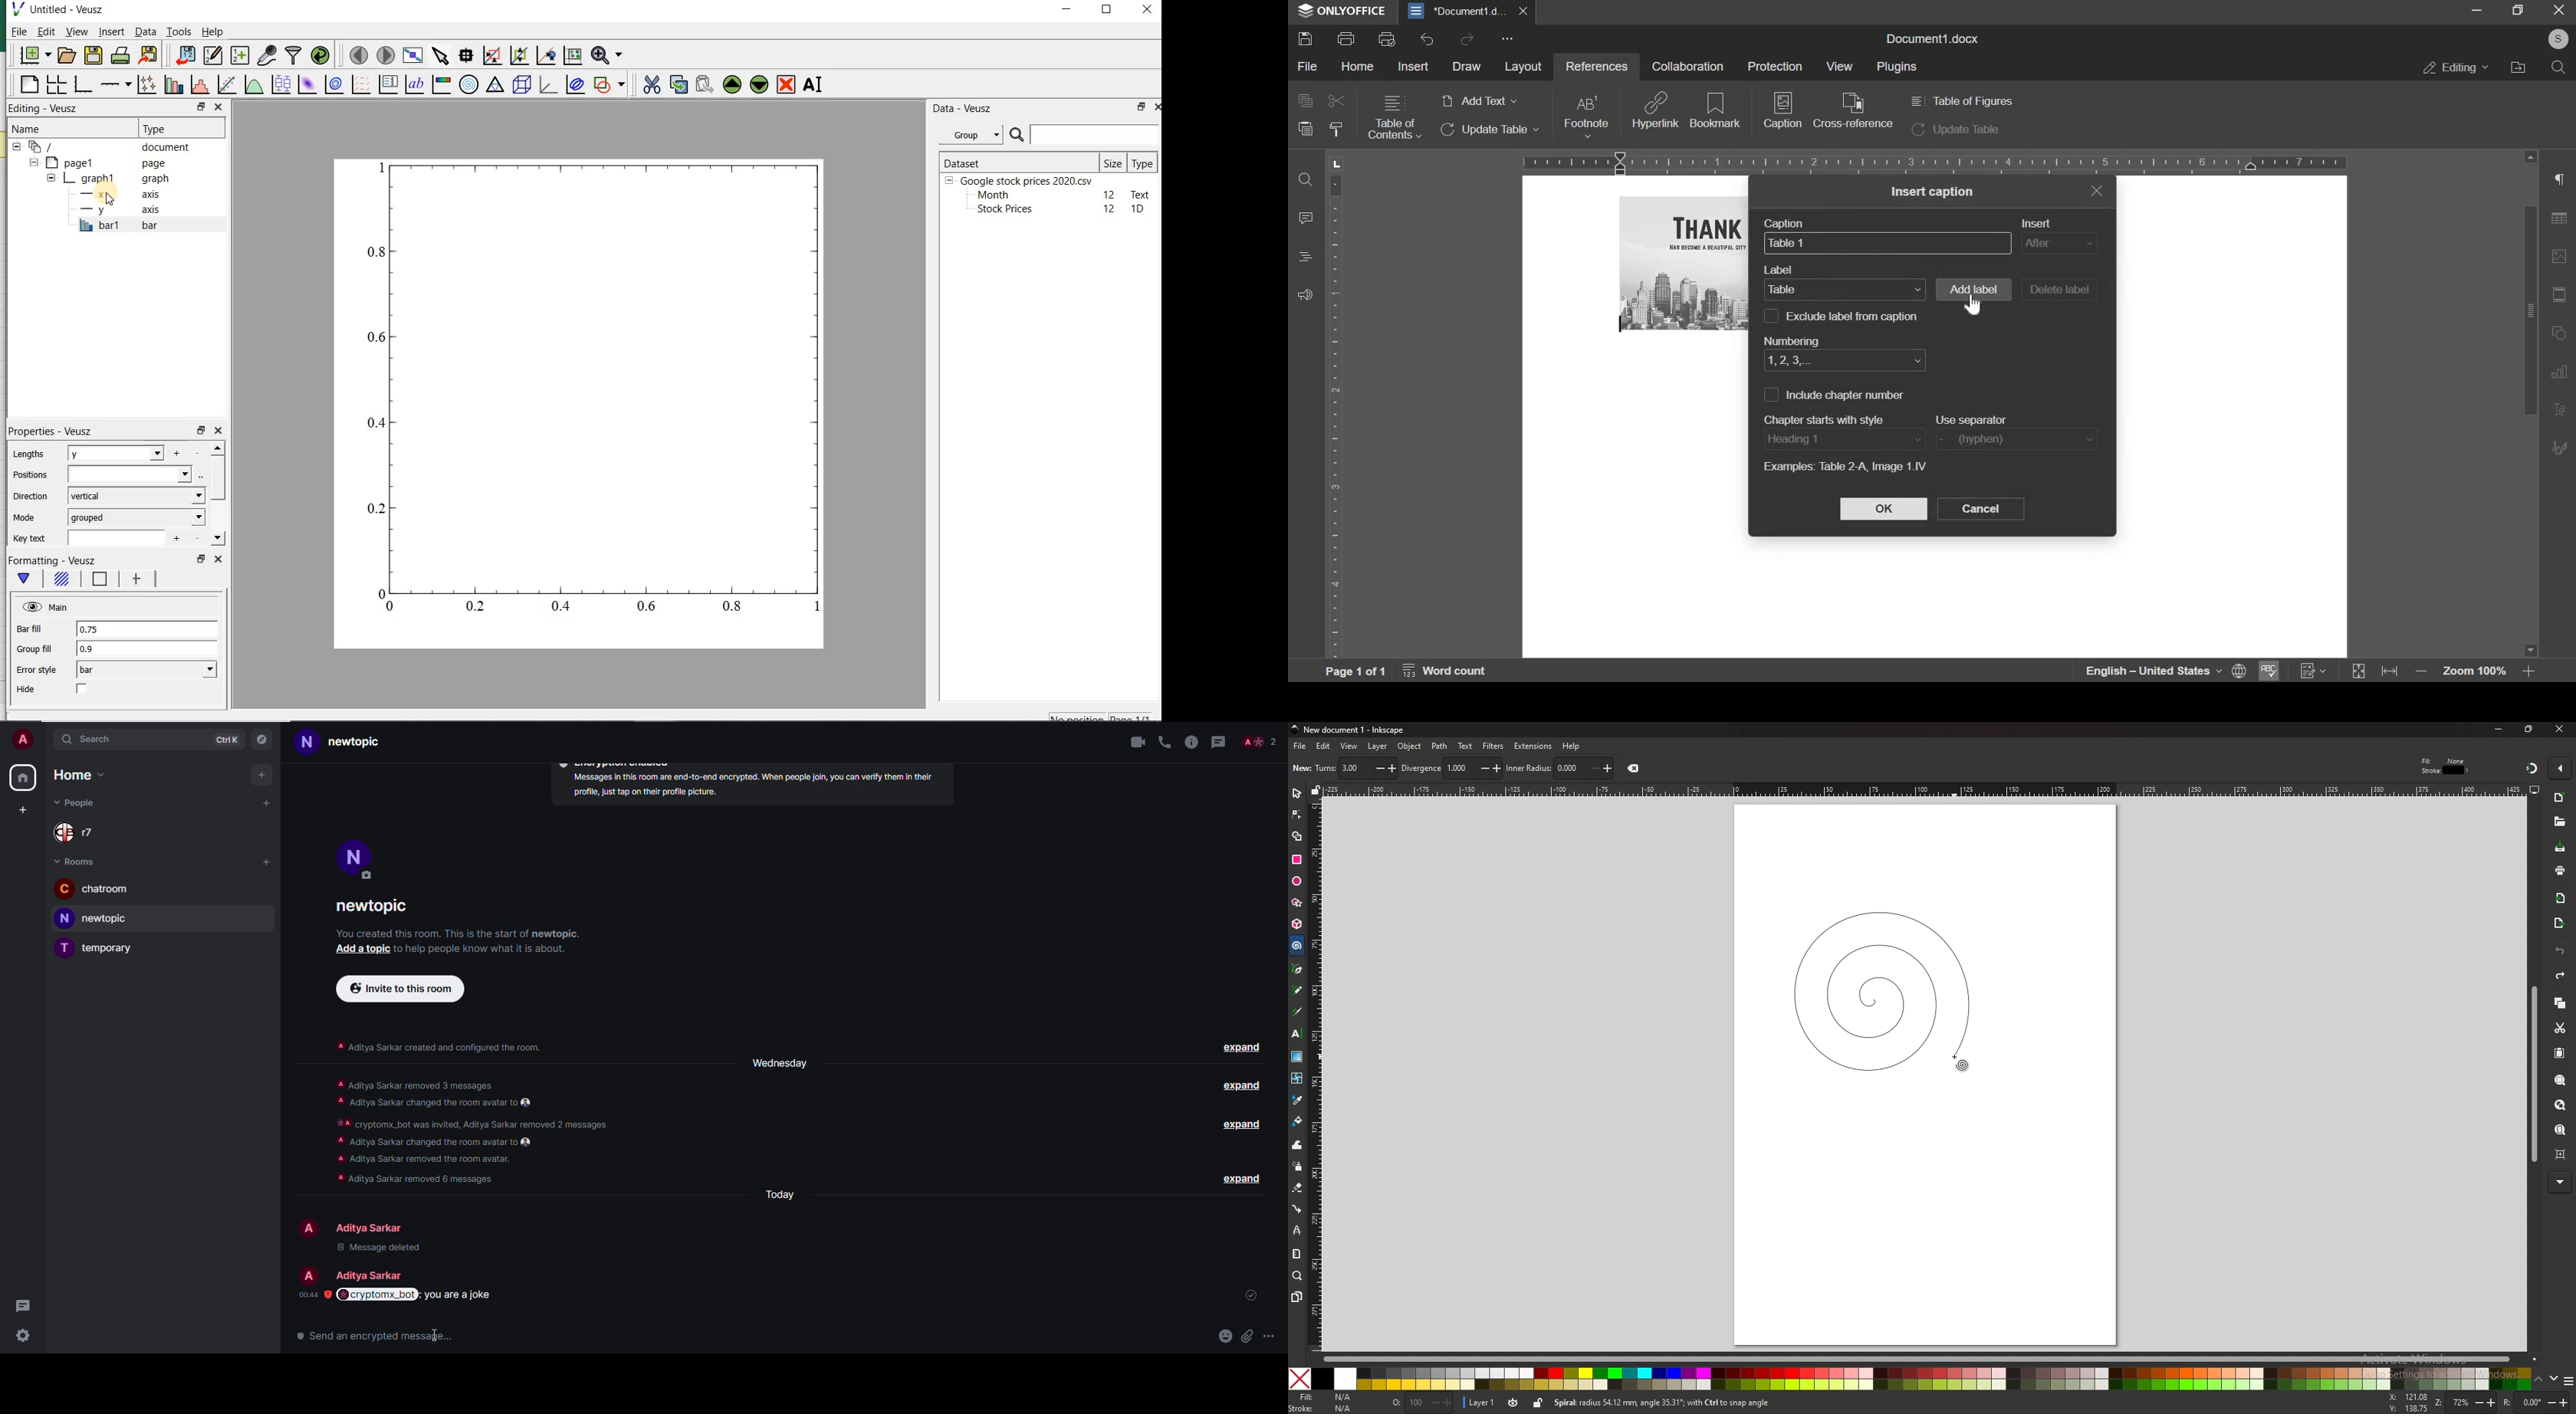  Describe the element at coordinates (1387, 38) in the screenshot. I see `print preview` at that location.